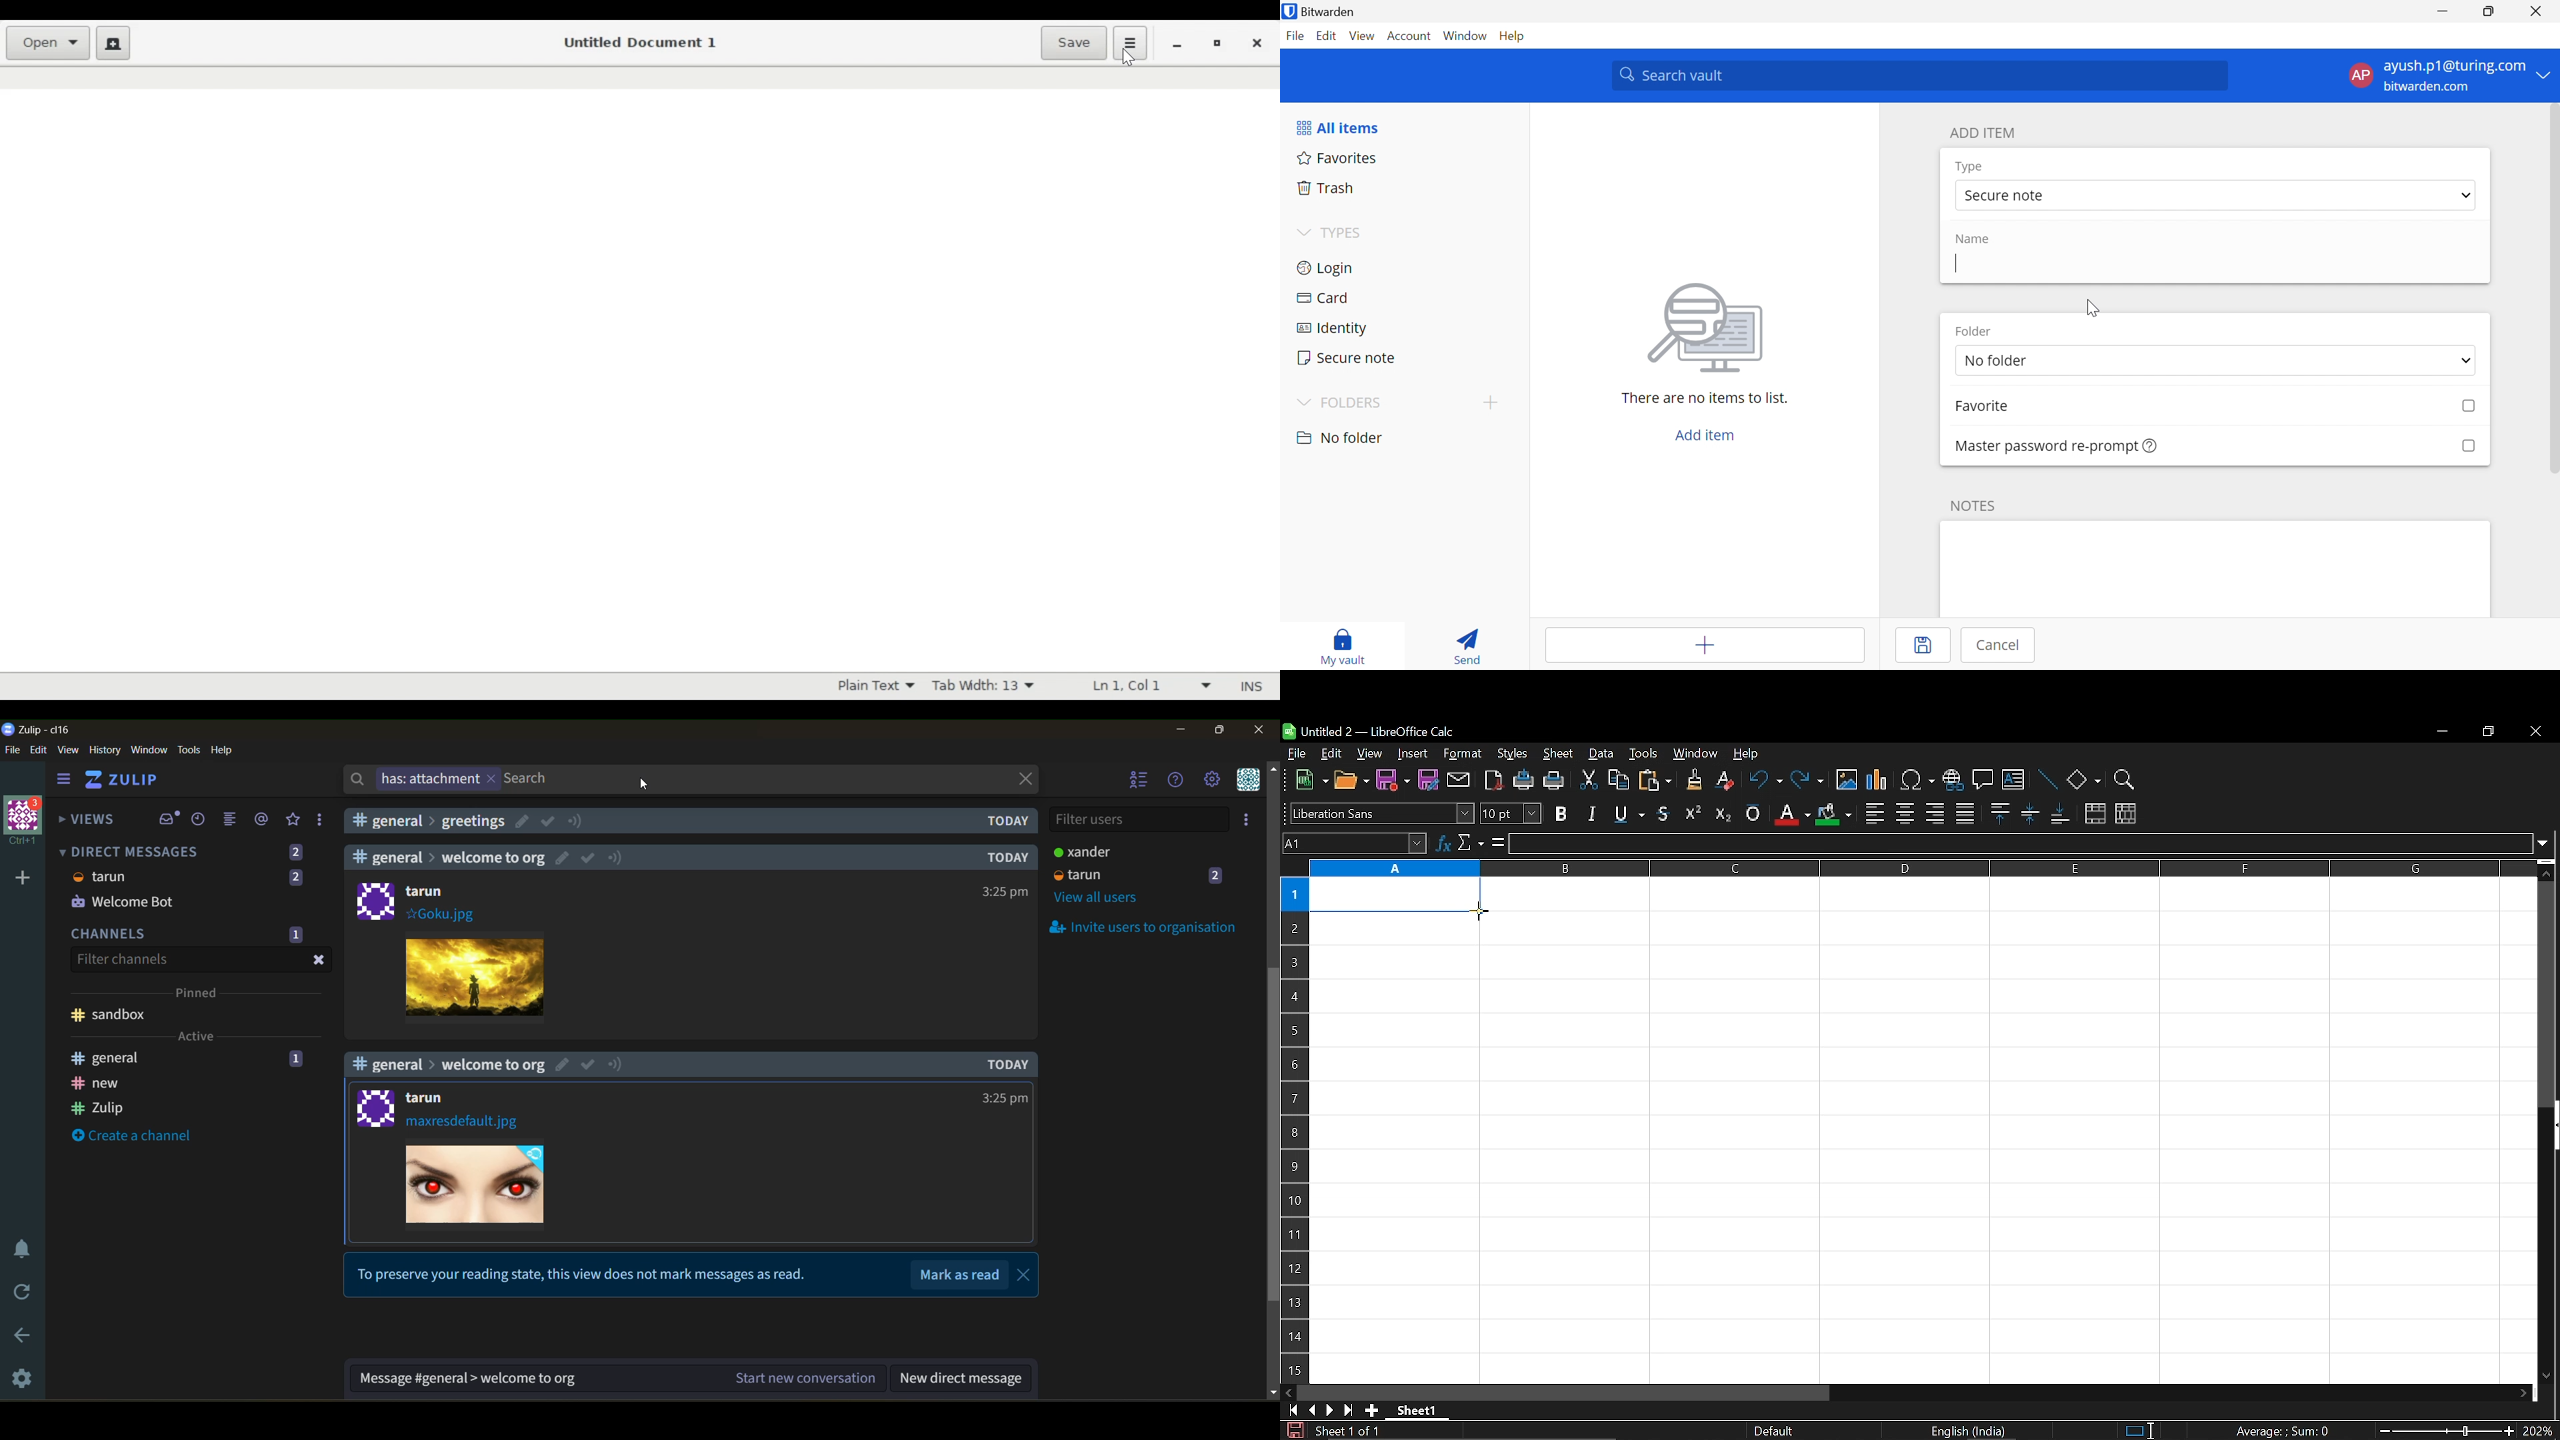 This screenshot has height=1456, width=2576. I want to click on basic shapes, so click(2084, 779).